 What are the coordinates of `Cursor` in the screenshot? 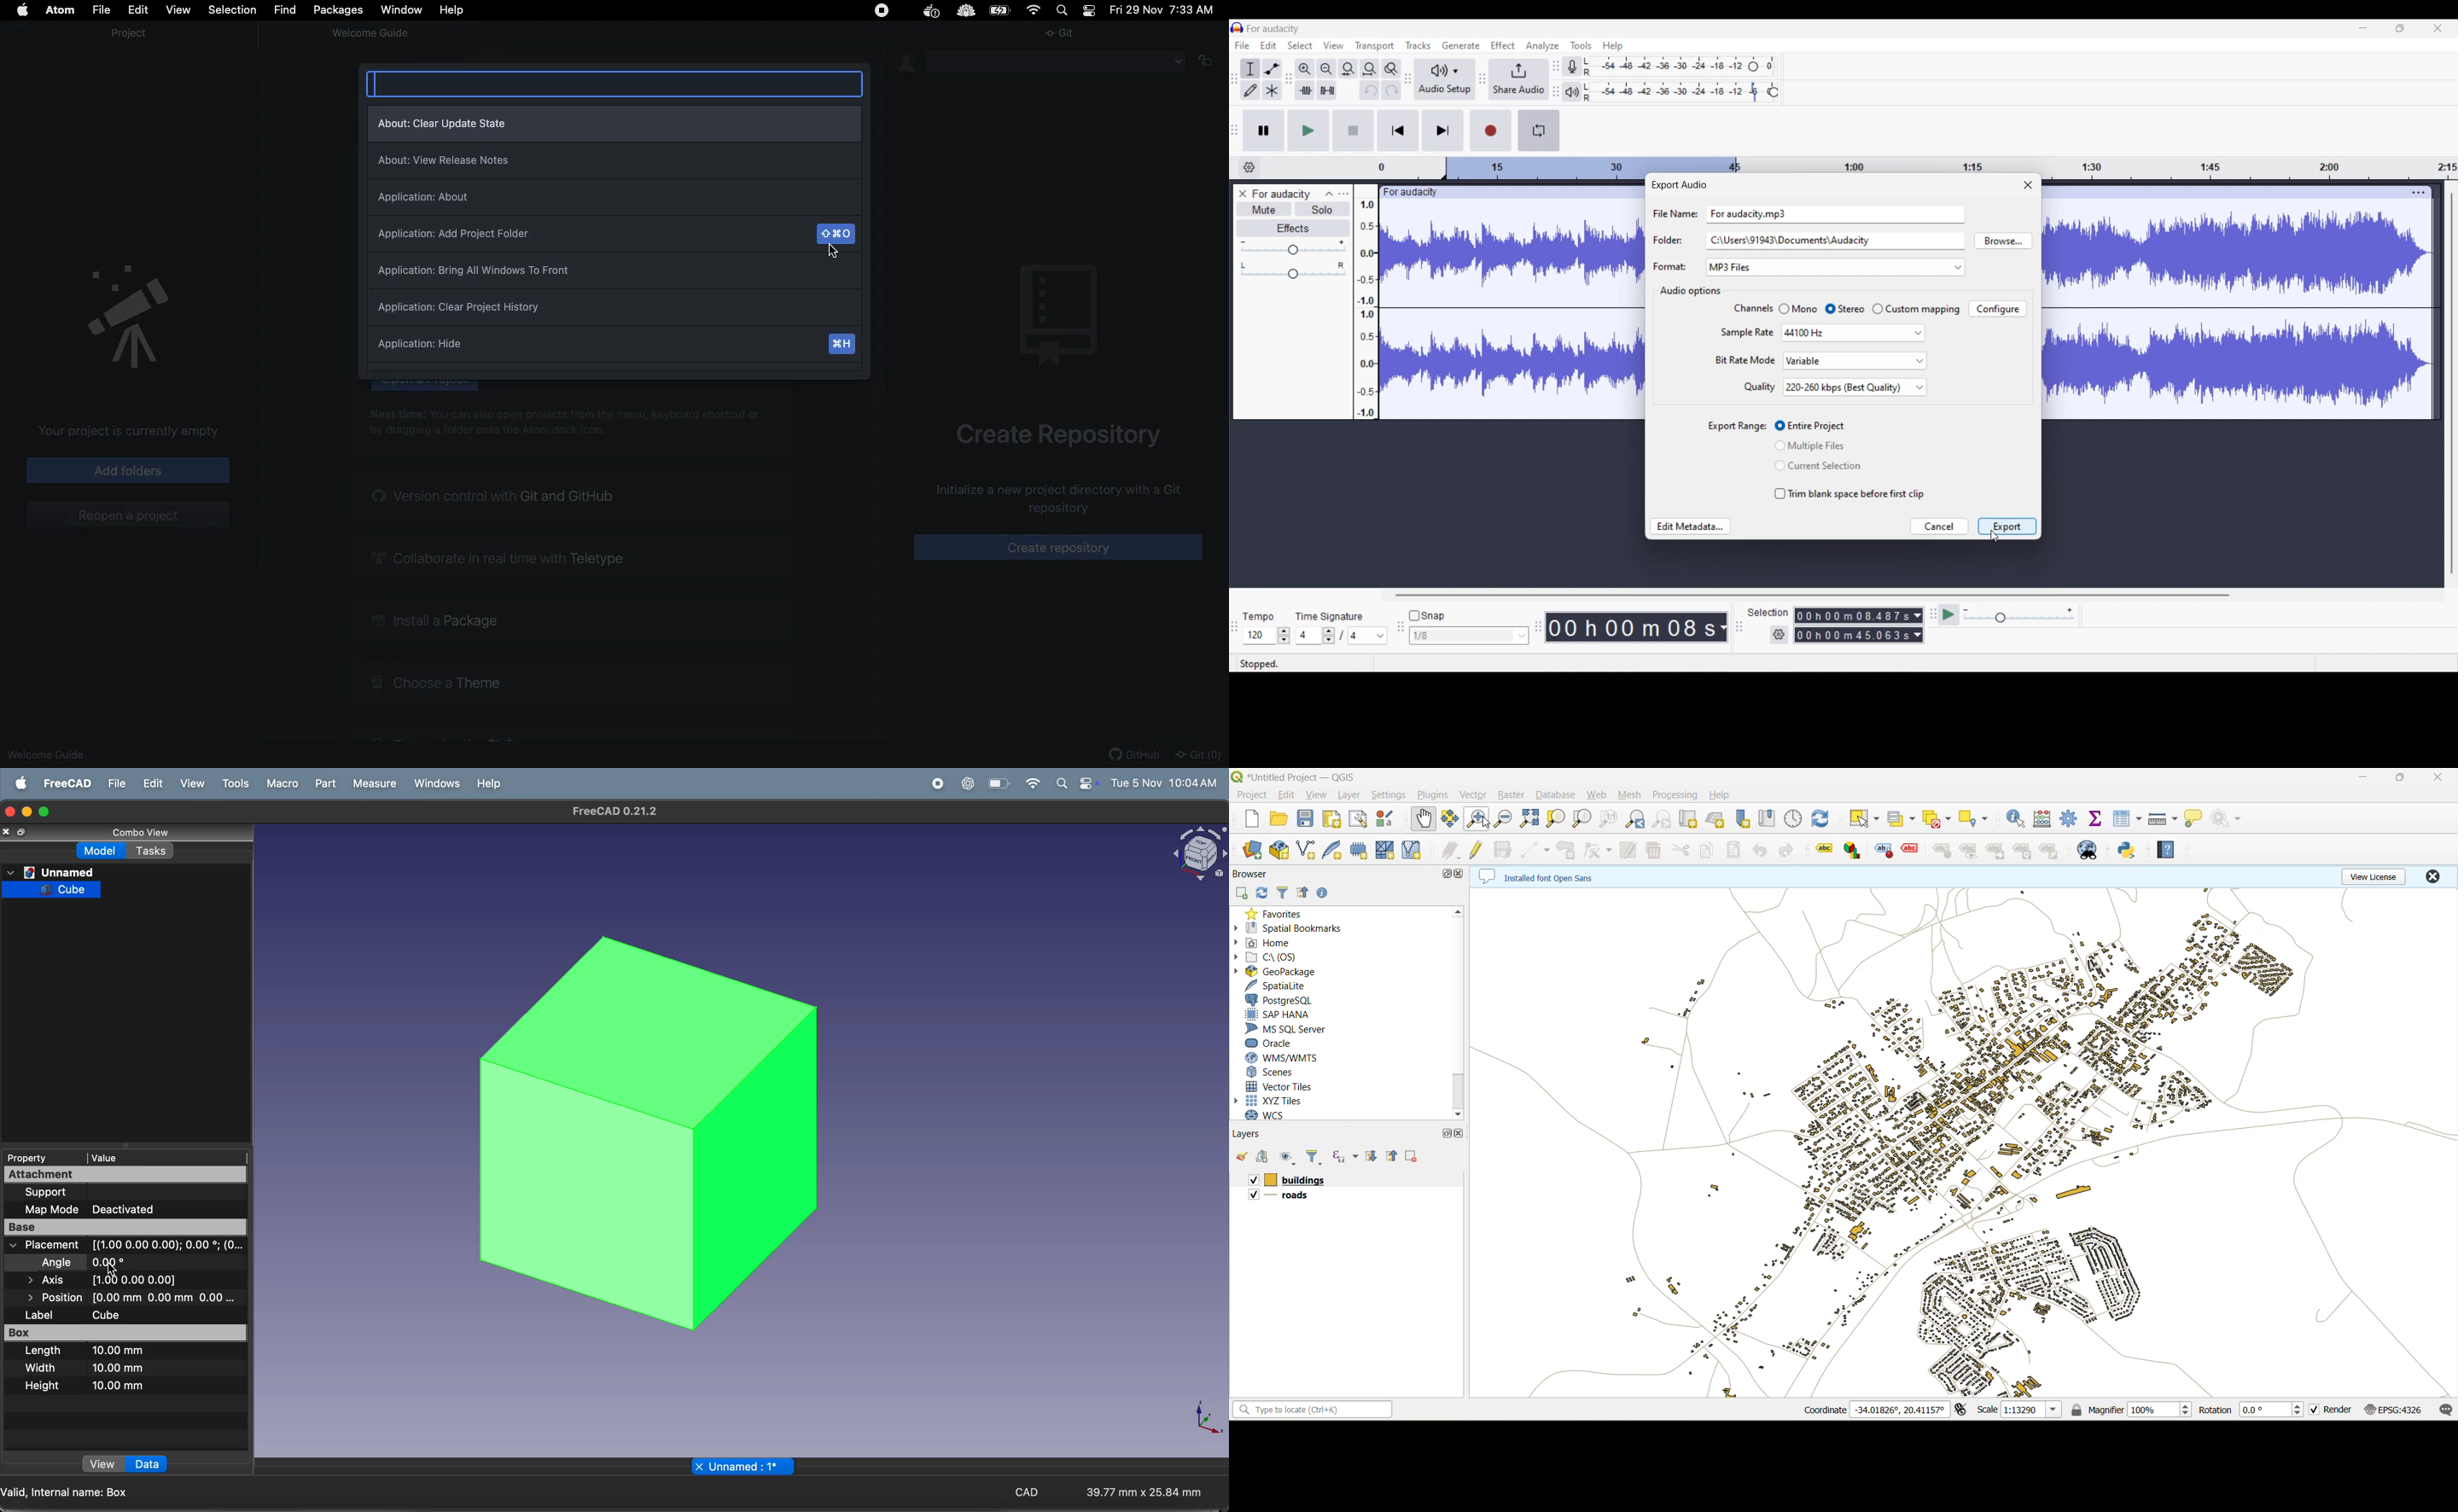 It's located at (1994, 536).